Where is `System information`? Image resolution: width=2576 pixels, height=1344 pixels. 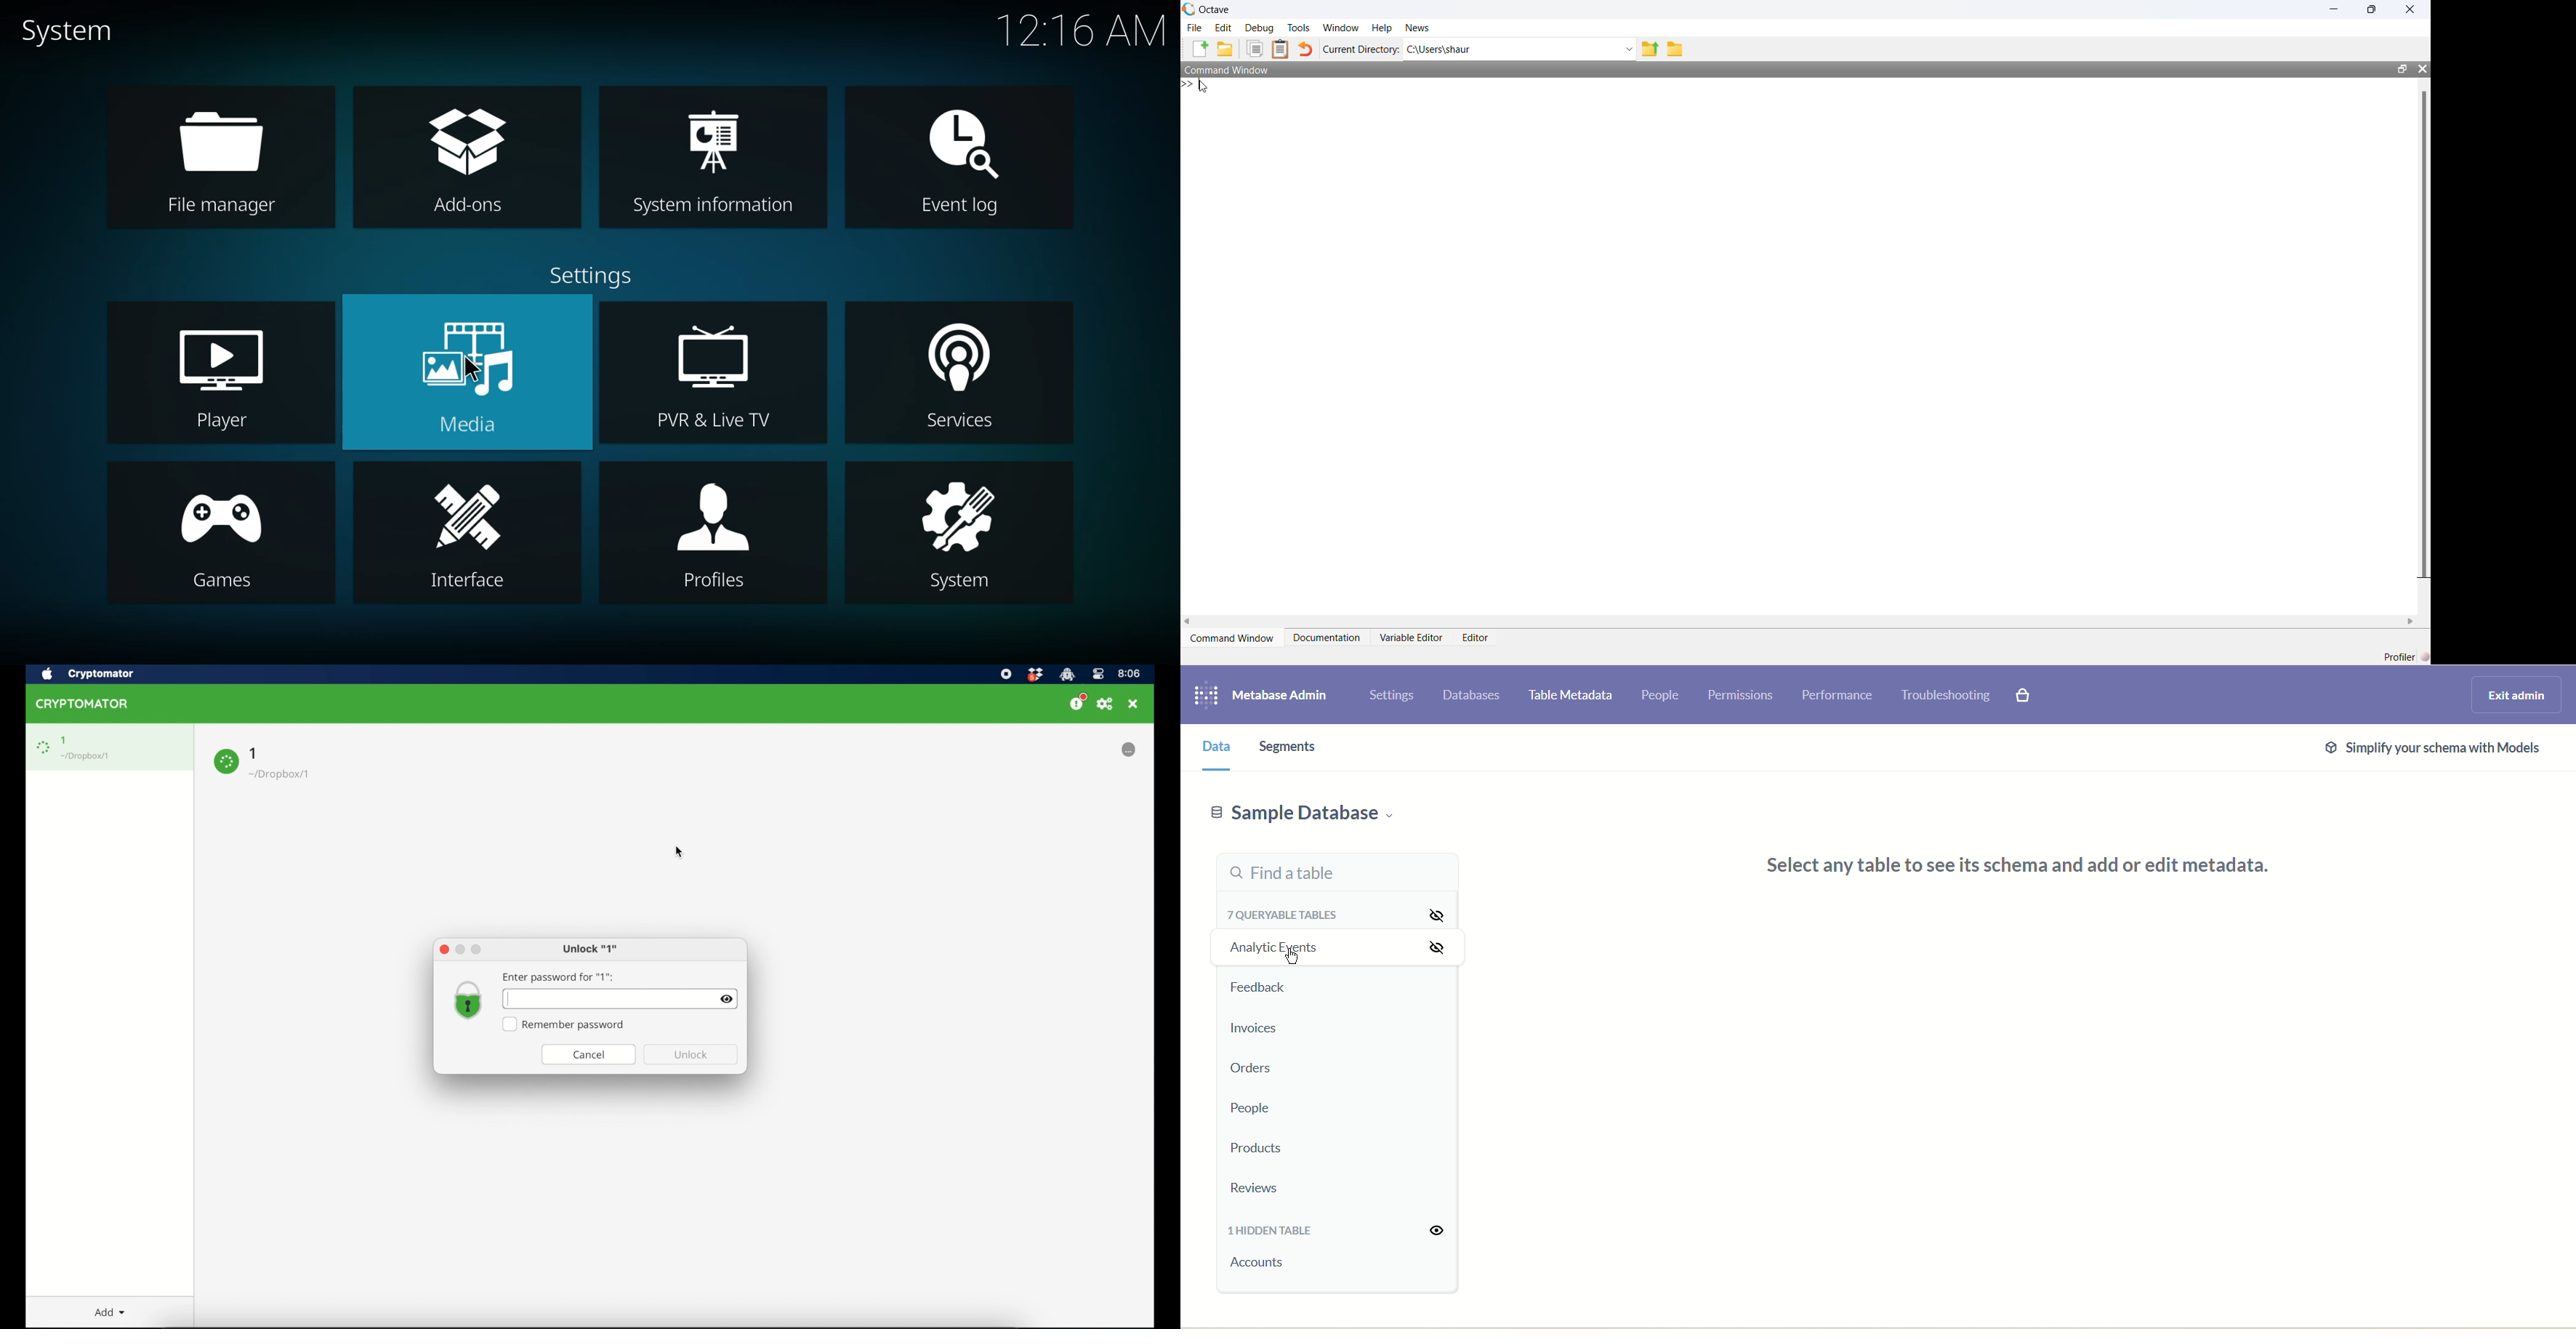 System information is located at coordinates (715, 206).